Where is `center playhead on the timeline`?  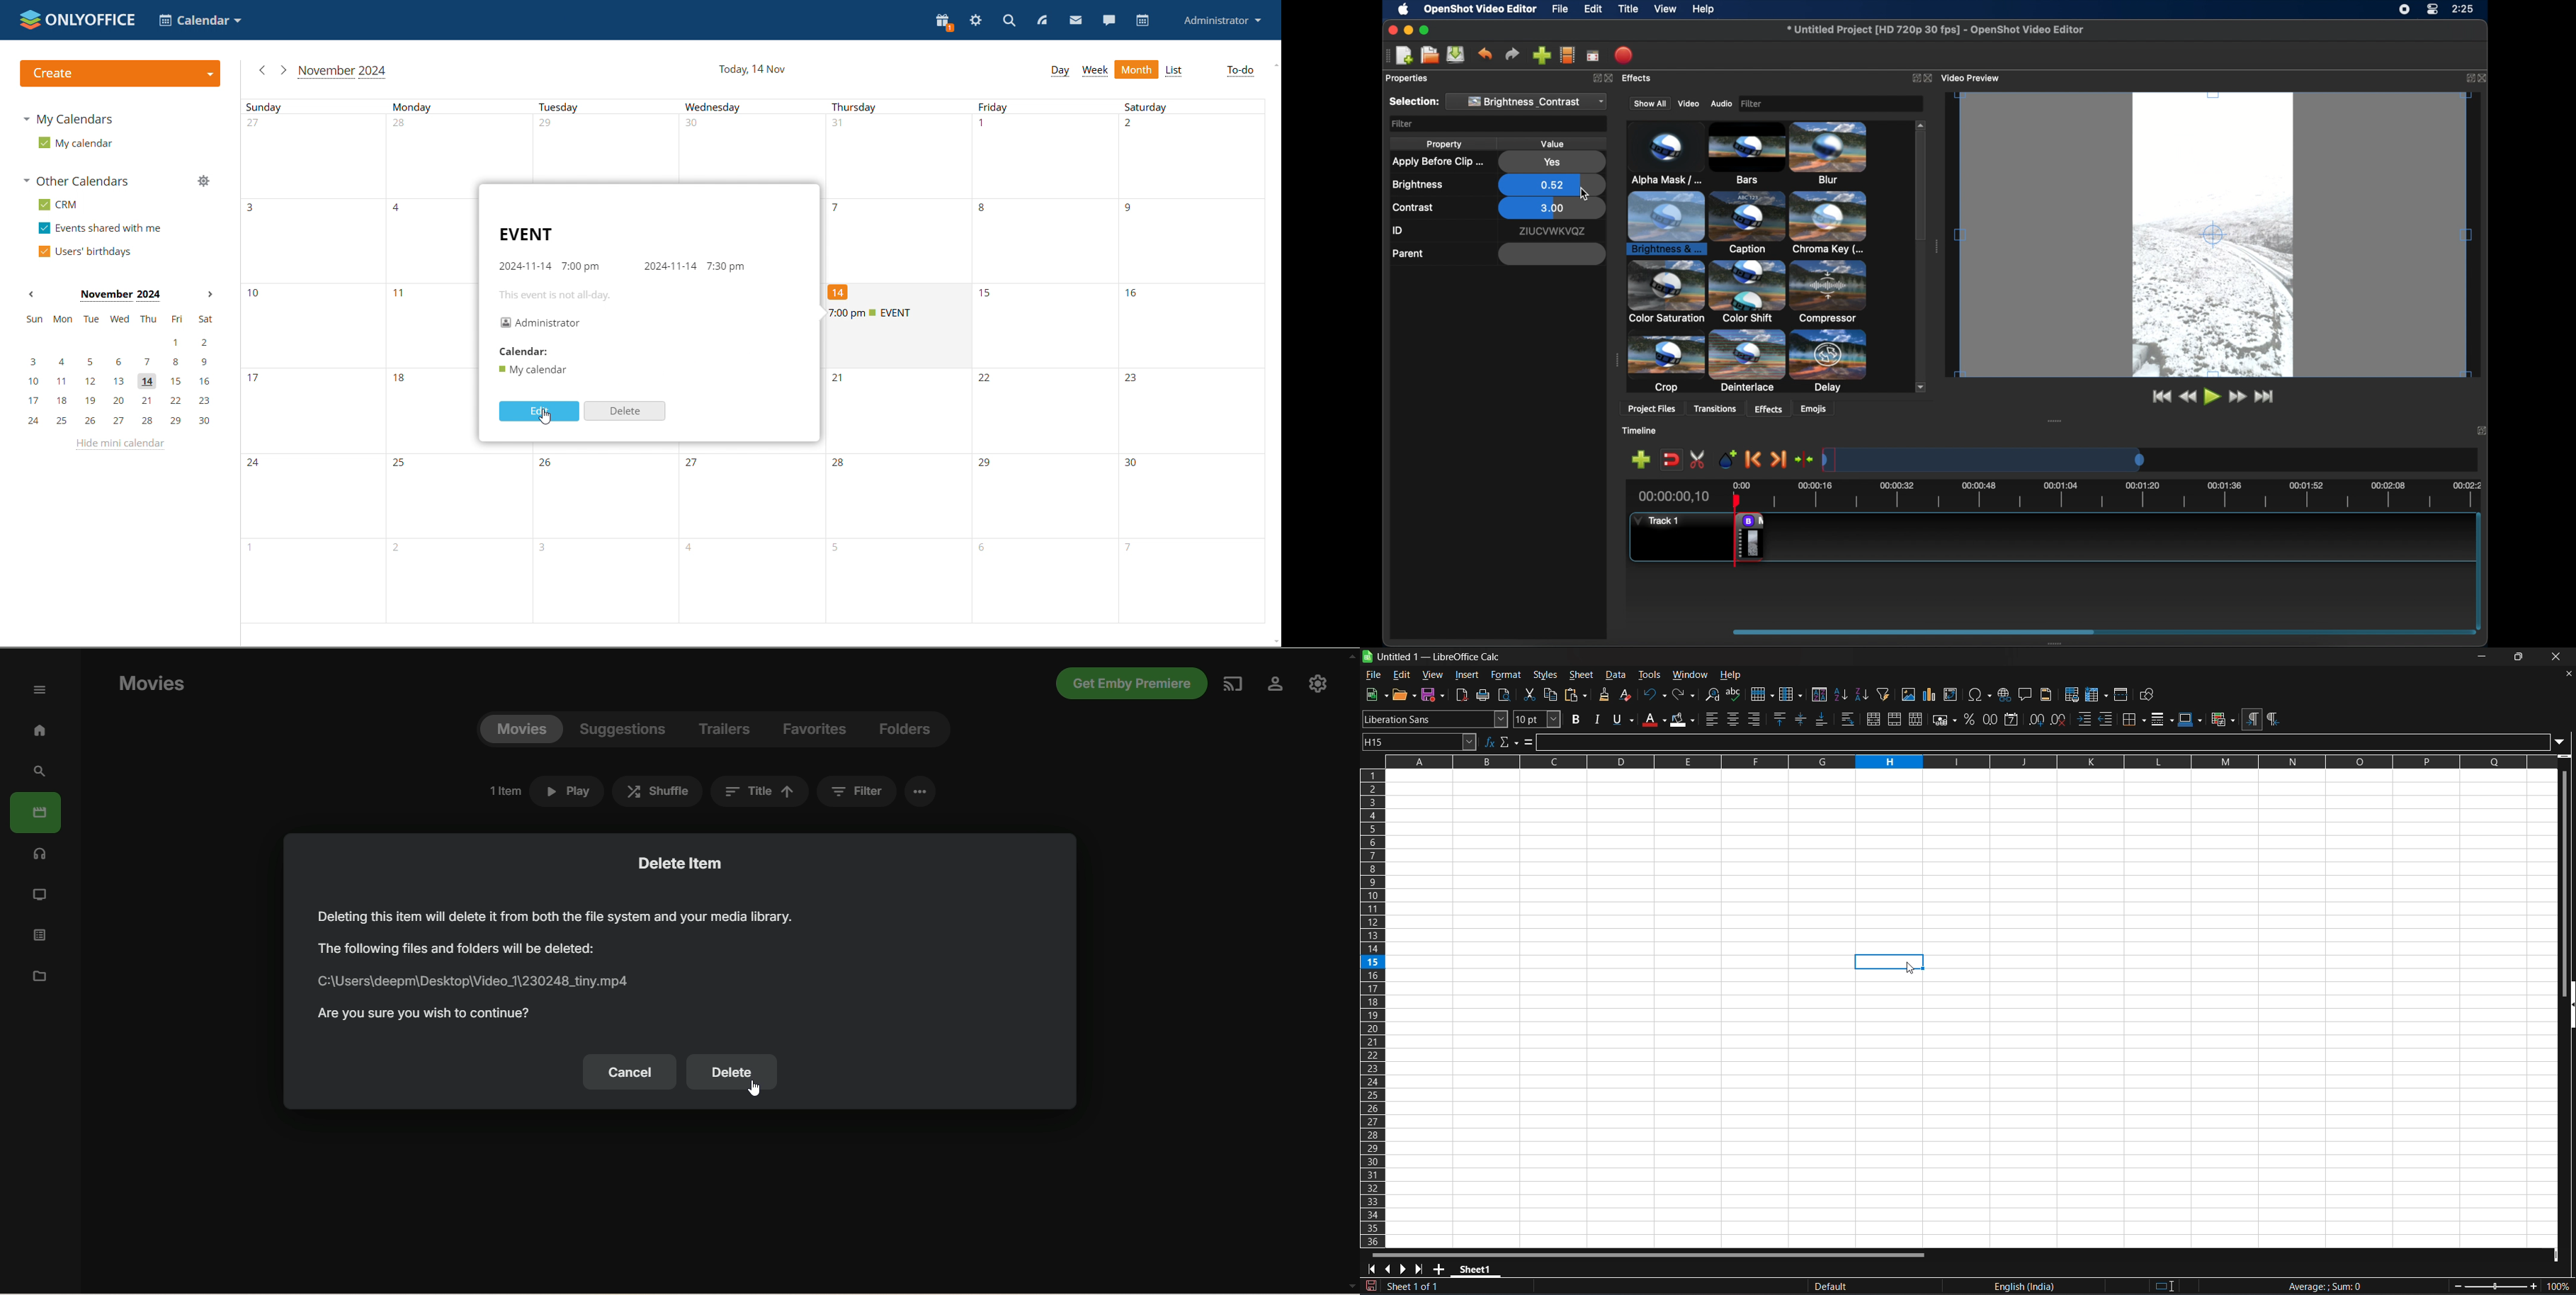 center playhead on the timeline is located at coordinates (1805, 459).